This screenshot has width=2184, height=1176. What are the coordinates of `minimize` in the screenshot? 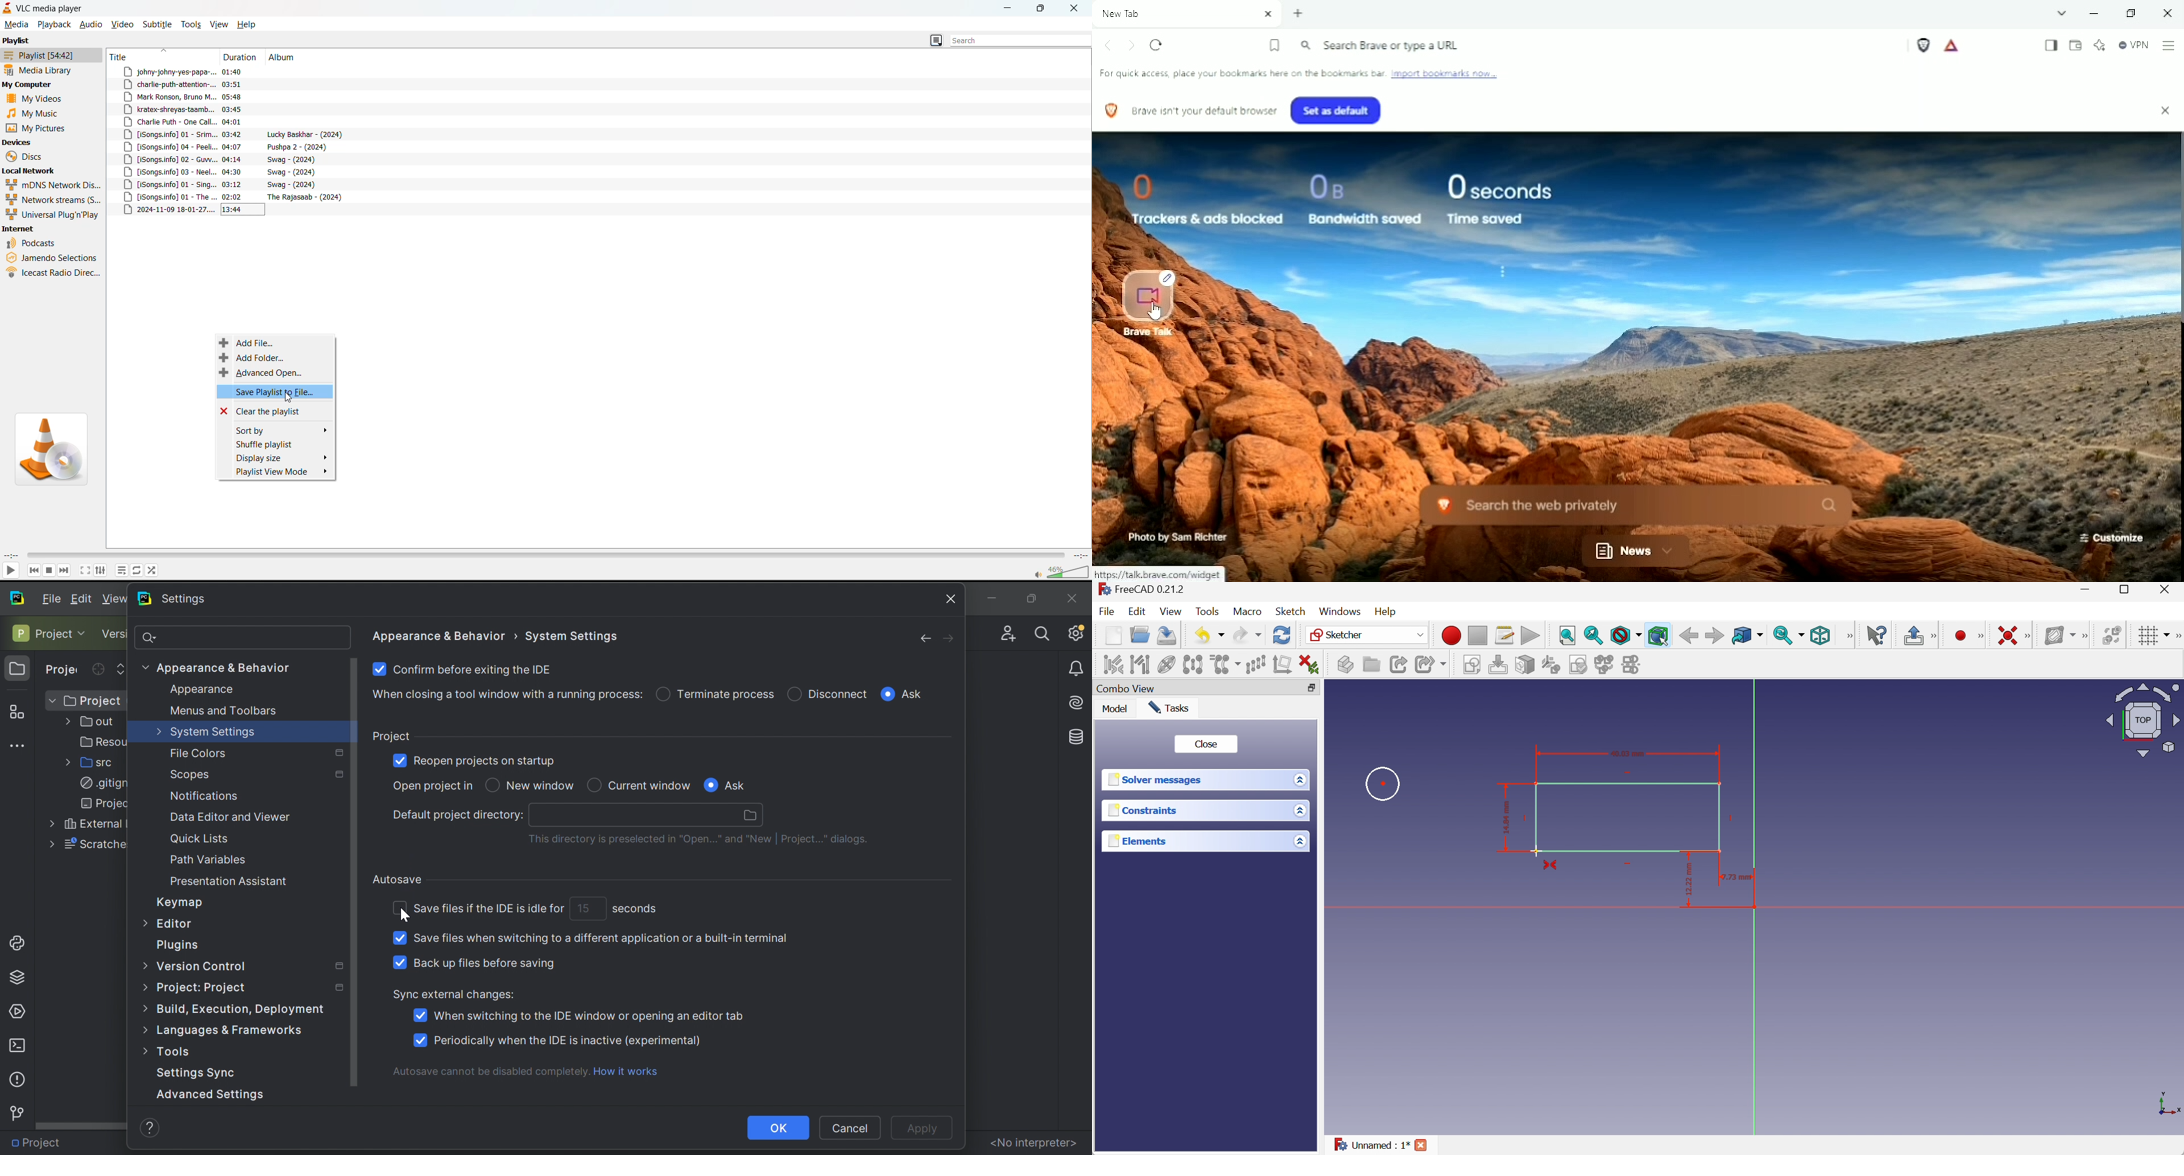 It's located at (1006, 7).